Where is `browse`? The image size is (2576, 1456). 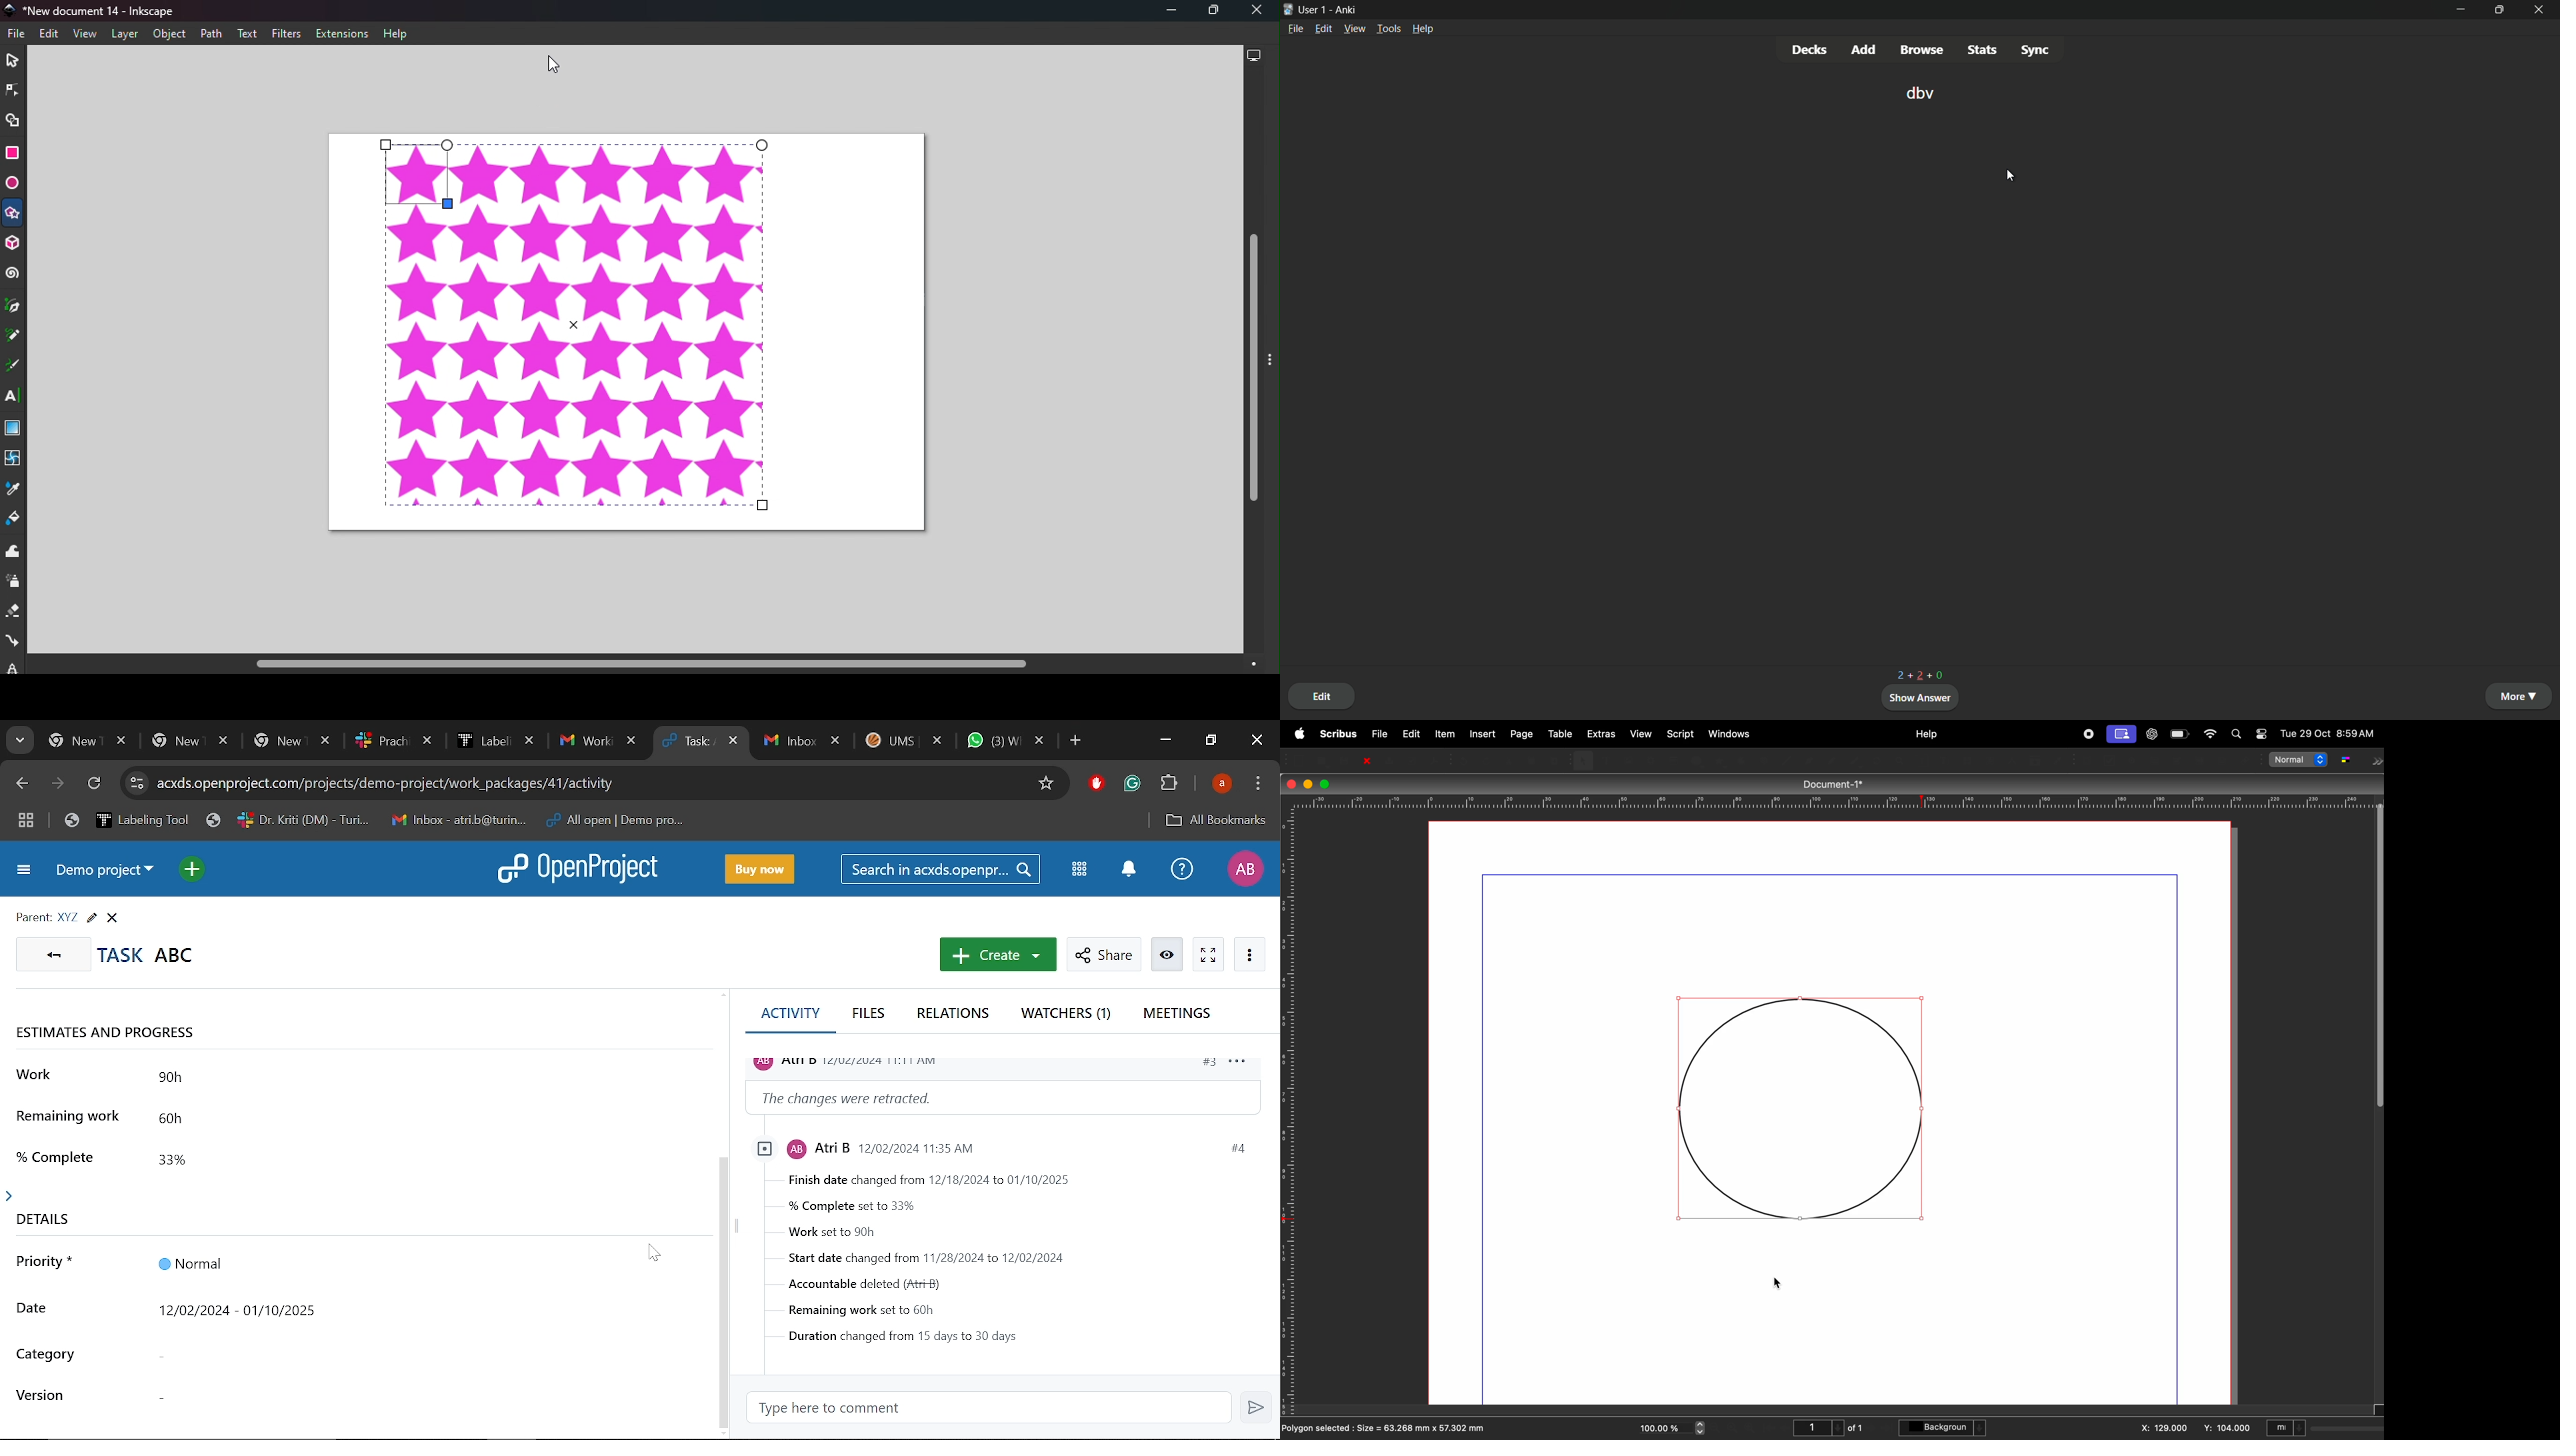
browse is located at coordinates (1921, 49).